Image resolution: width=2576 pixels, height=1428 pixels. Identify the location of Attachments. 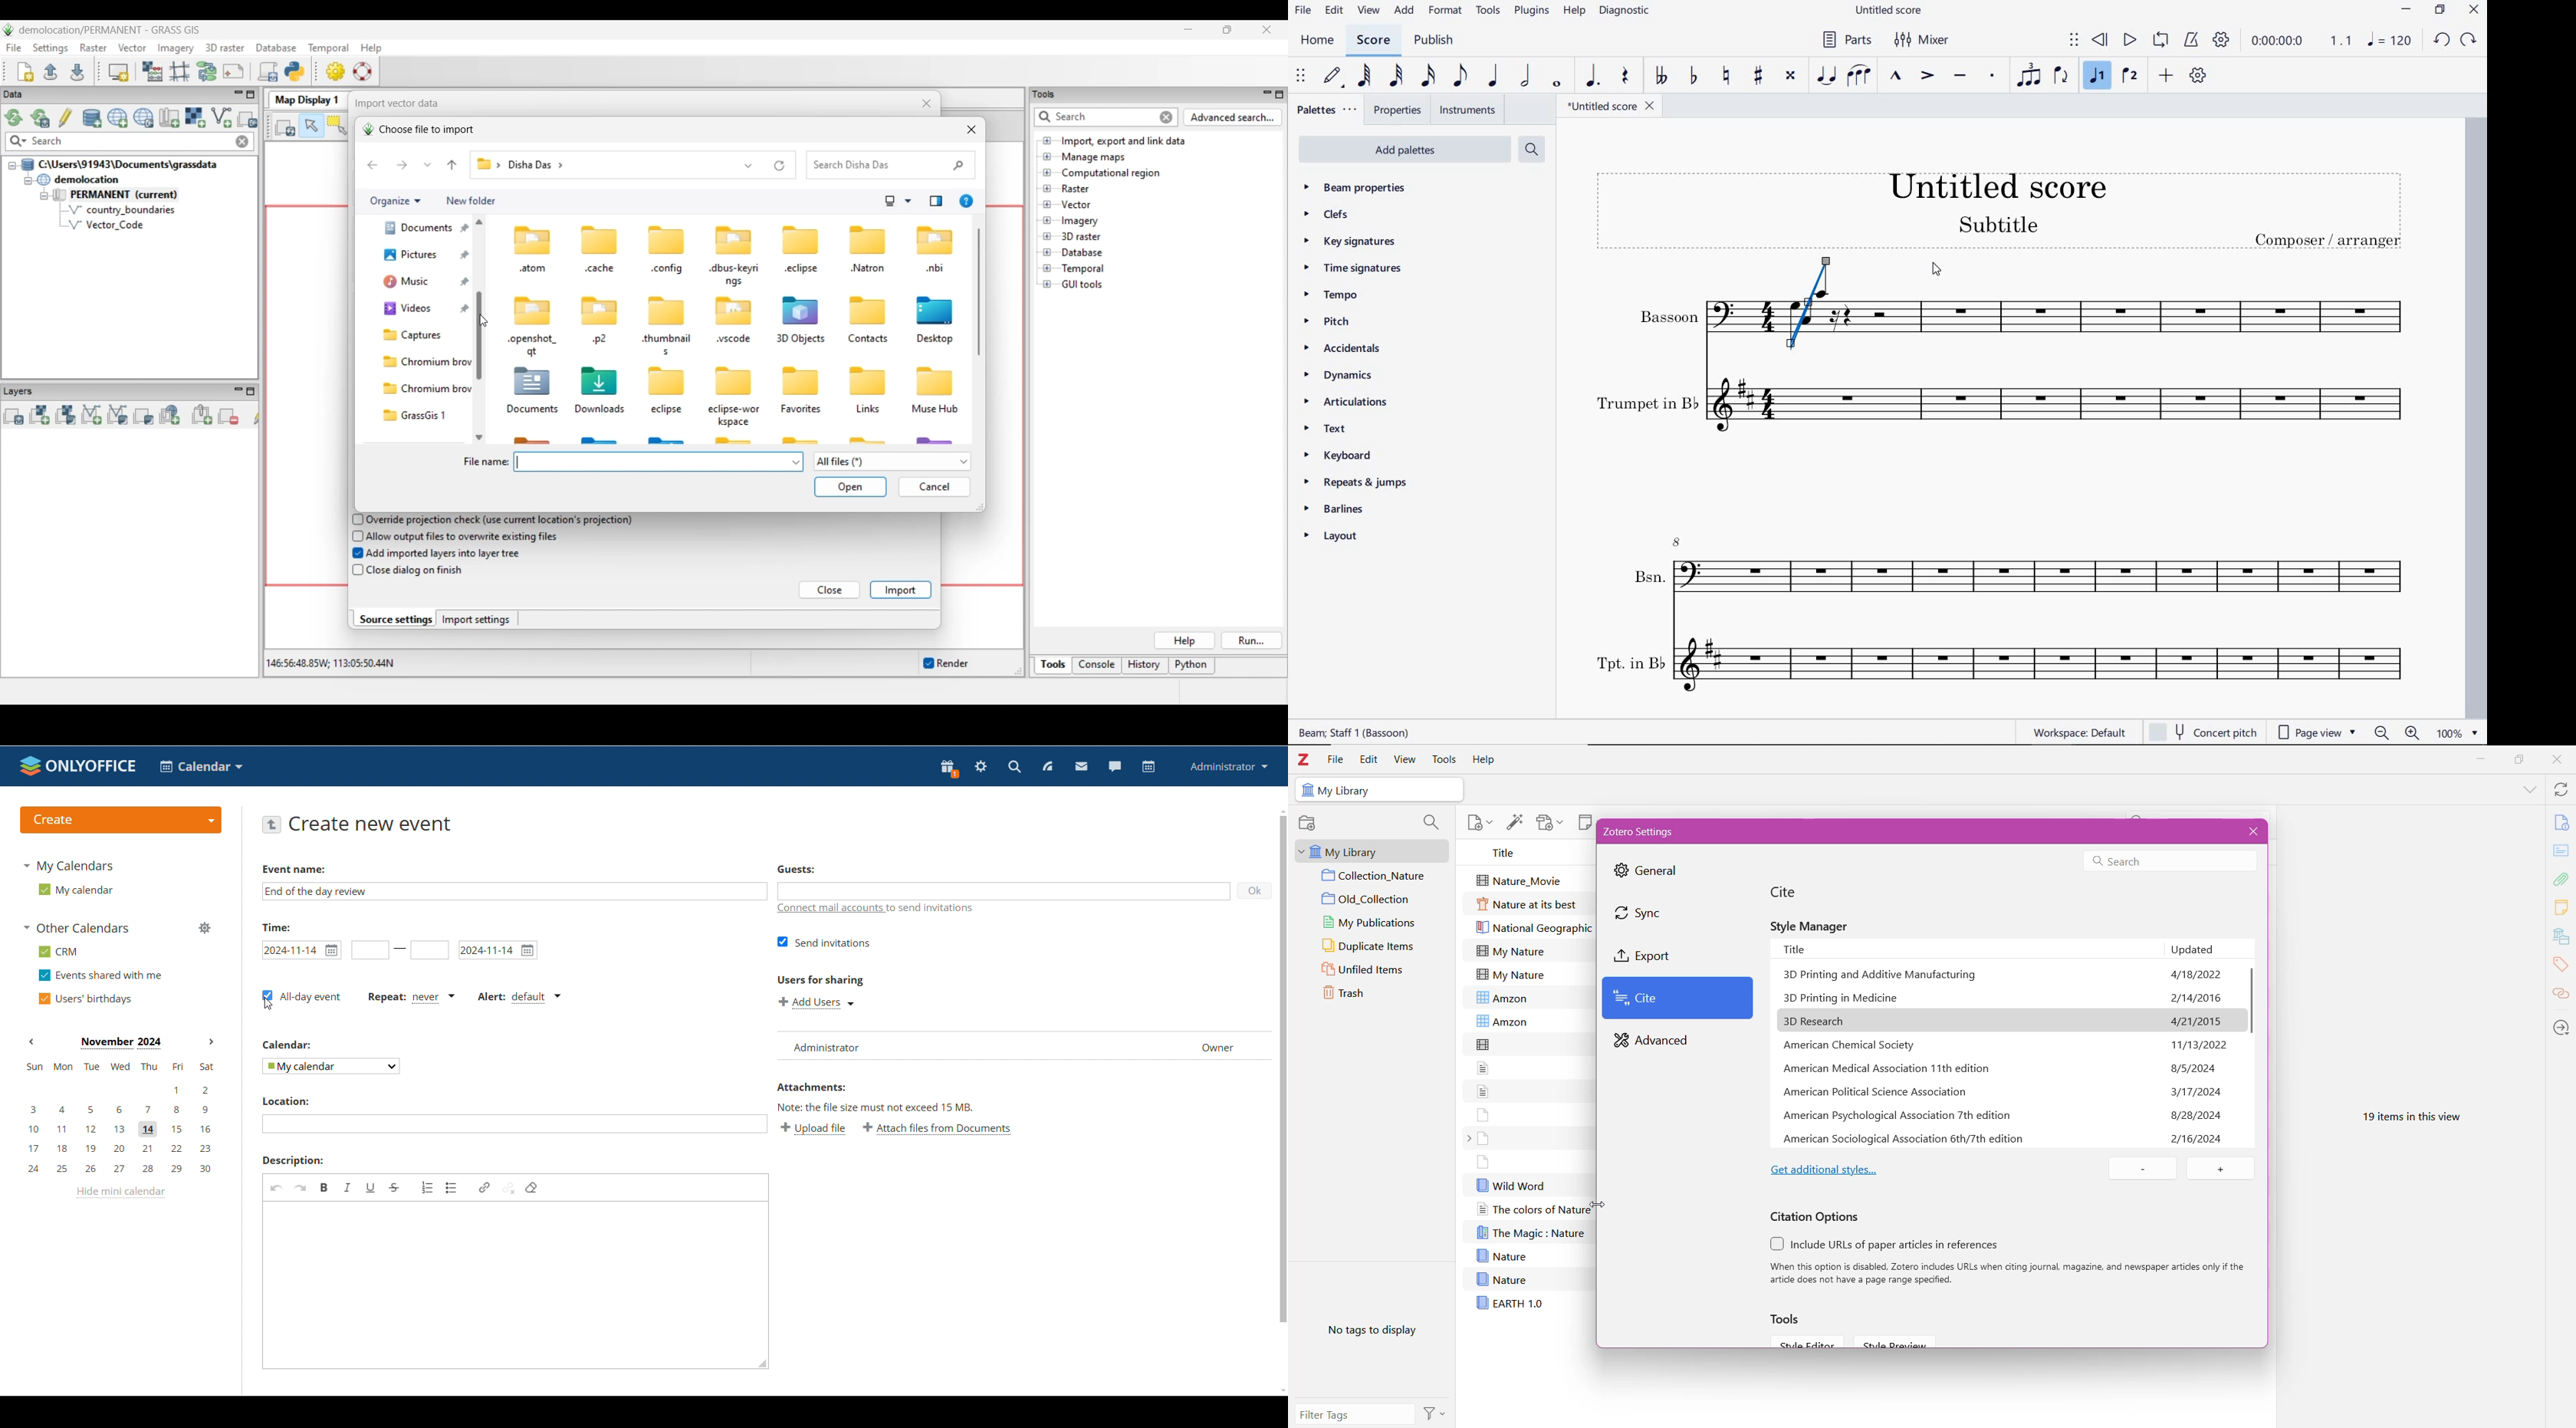
(810, 1087).